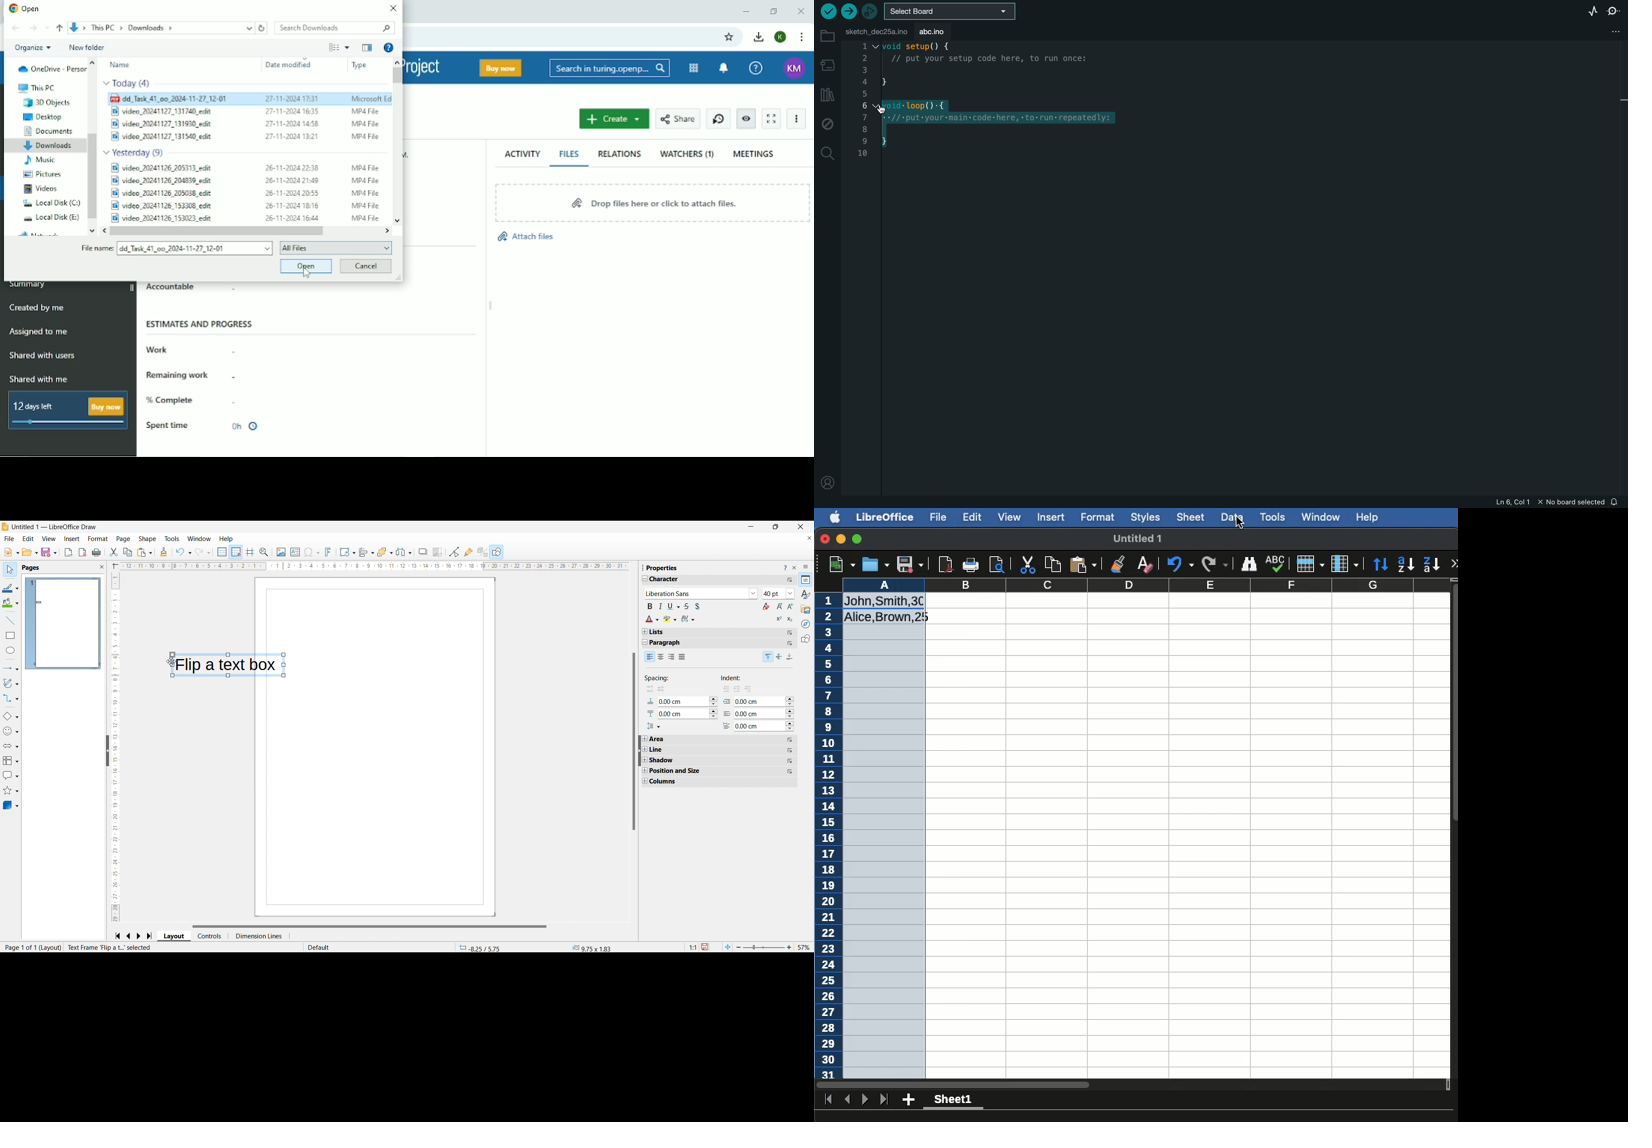 Image resolution: width=1652 pixels, height=1148 pixels. Describe the element at coordinates (1009, 517) in the screenshot. I see `View` at that location.